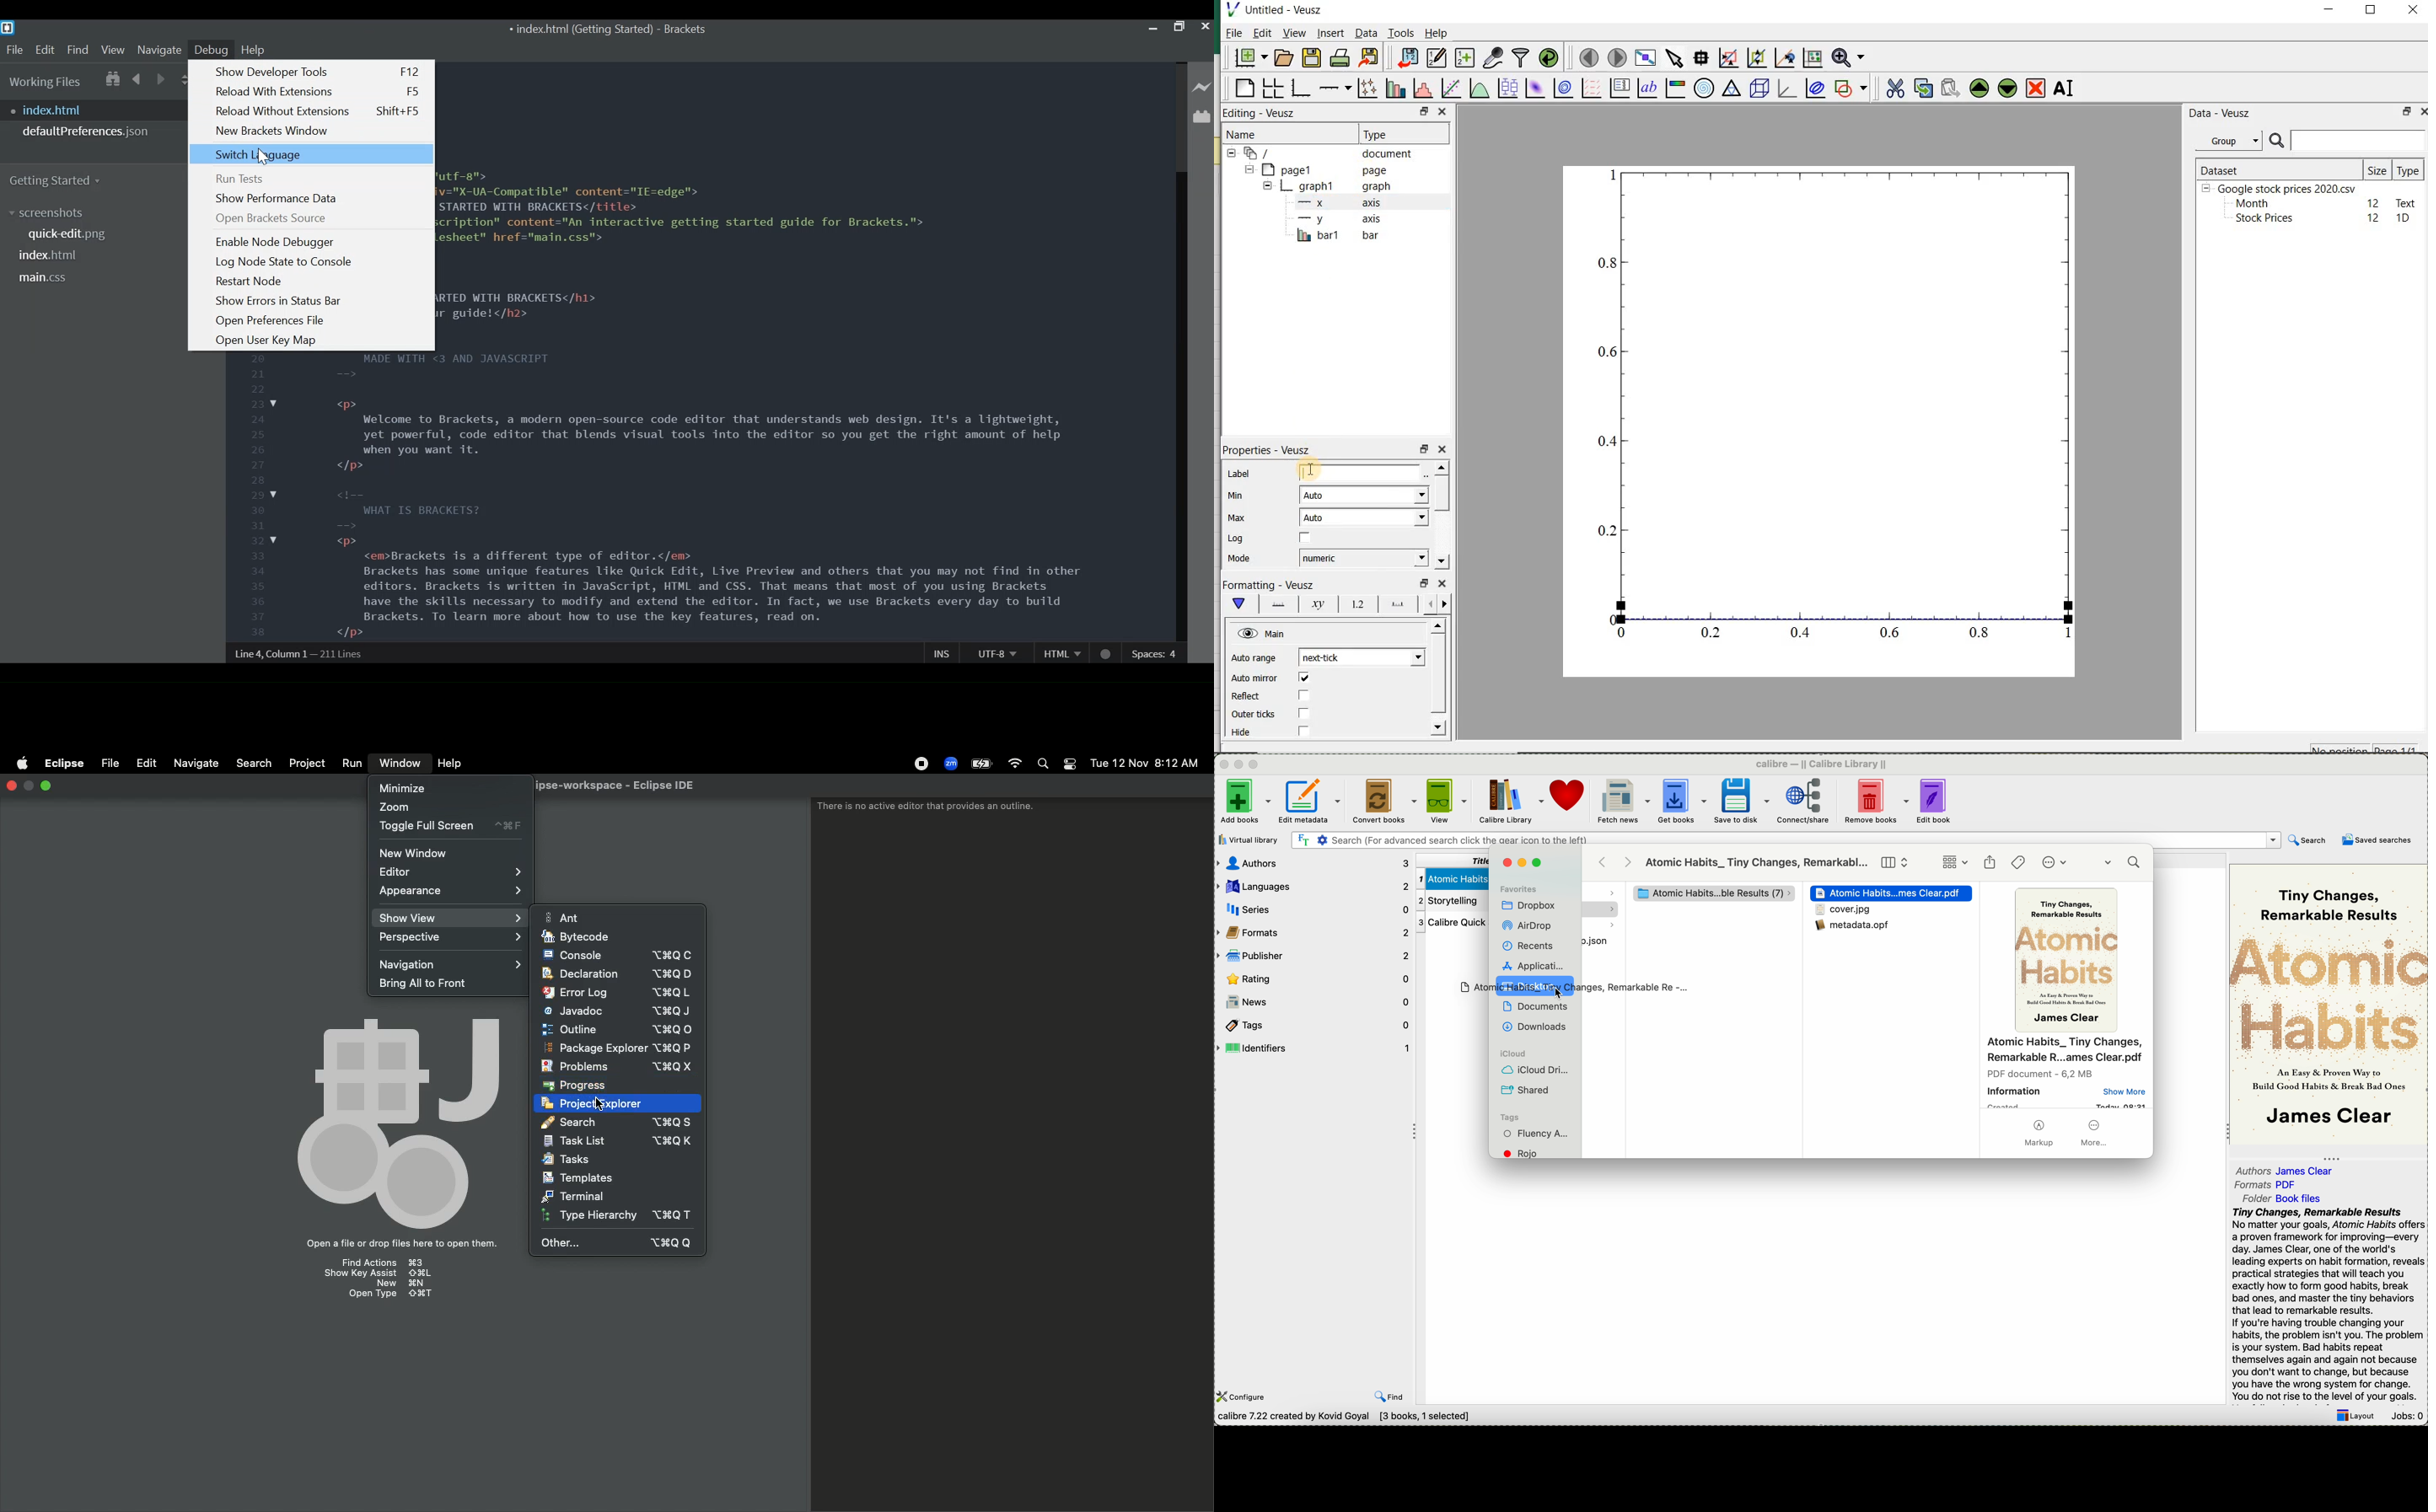 Image resolution: width=2436 pixels, height=1512 pixels. Describe the element at coordinates (1533, 1026) in the screenshot. I see `Downloads` at that location.